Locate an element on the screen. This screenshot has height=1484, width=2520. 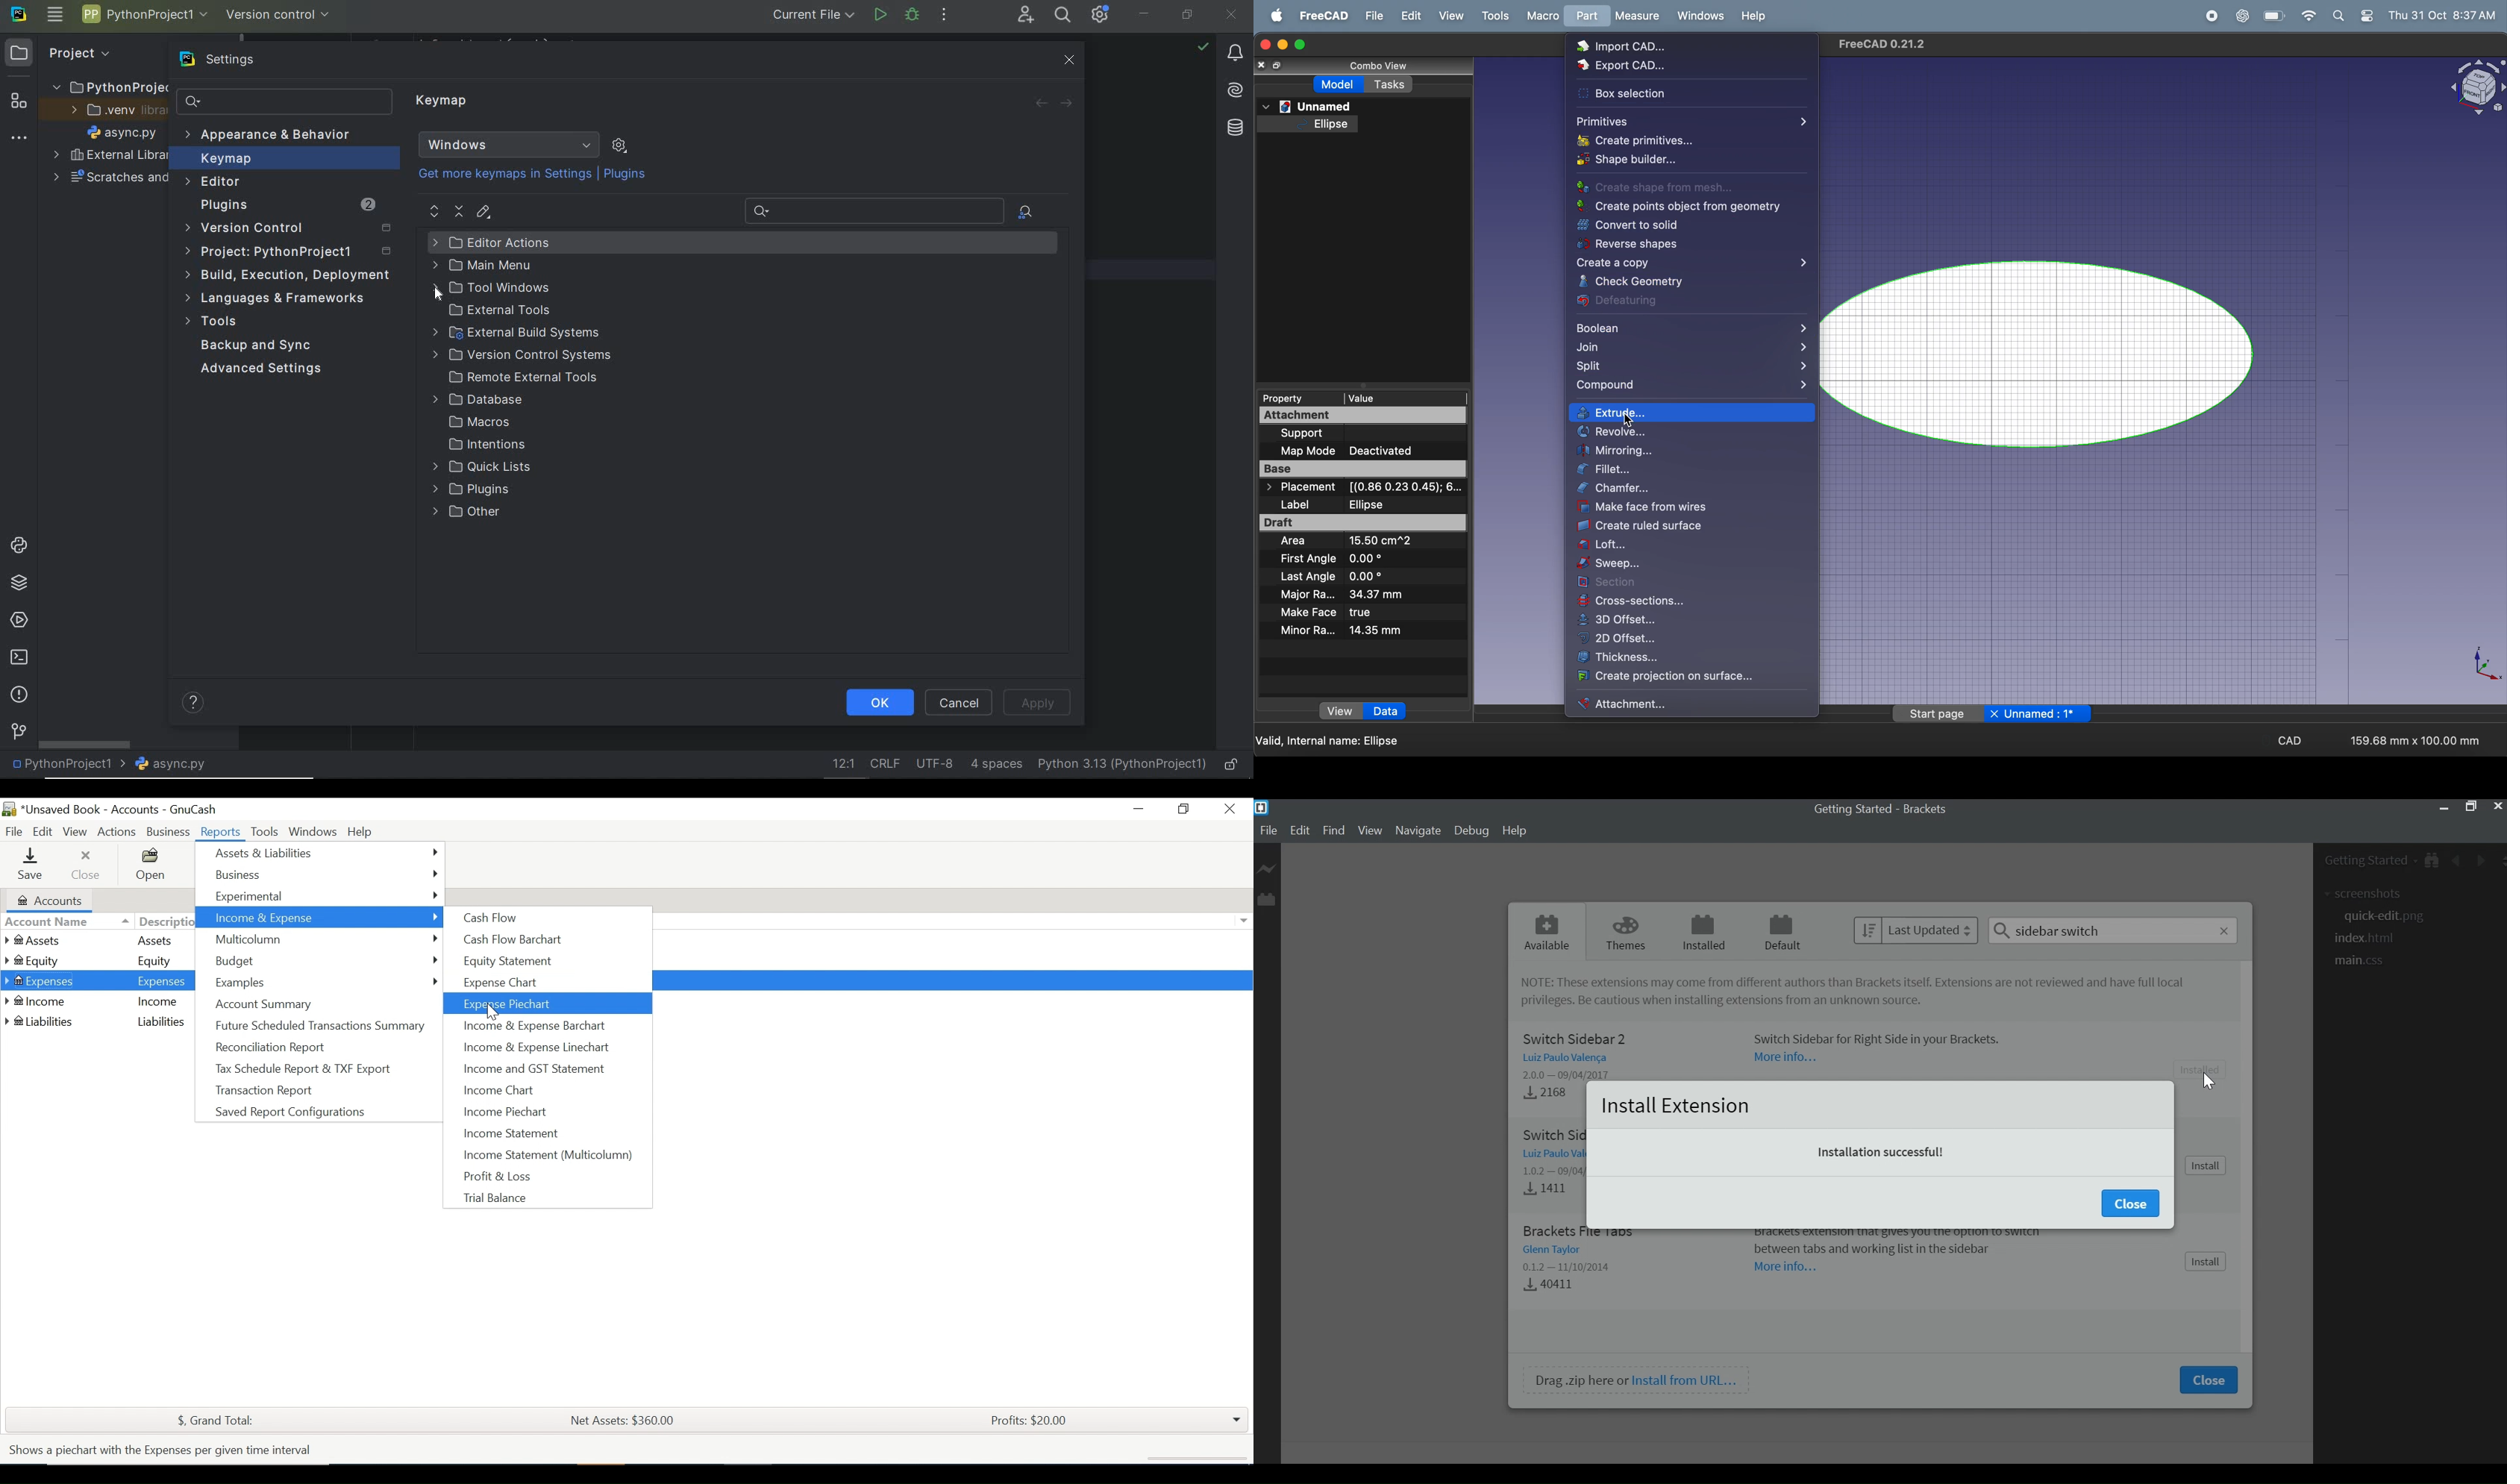
extrude is located at coordinates (1684, 413).